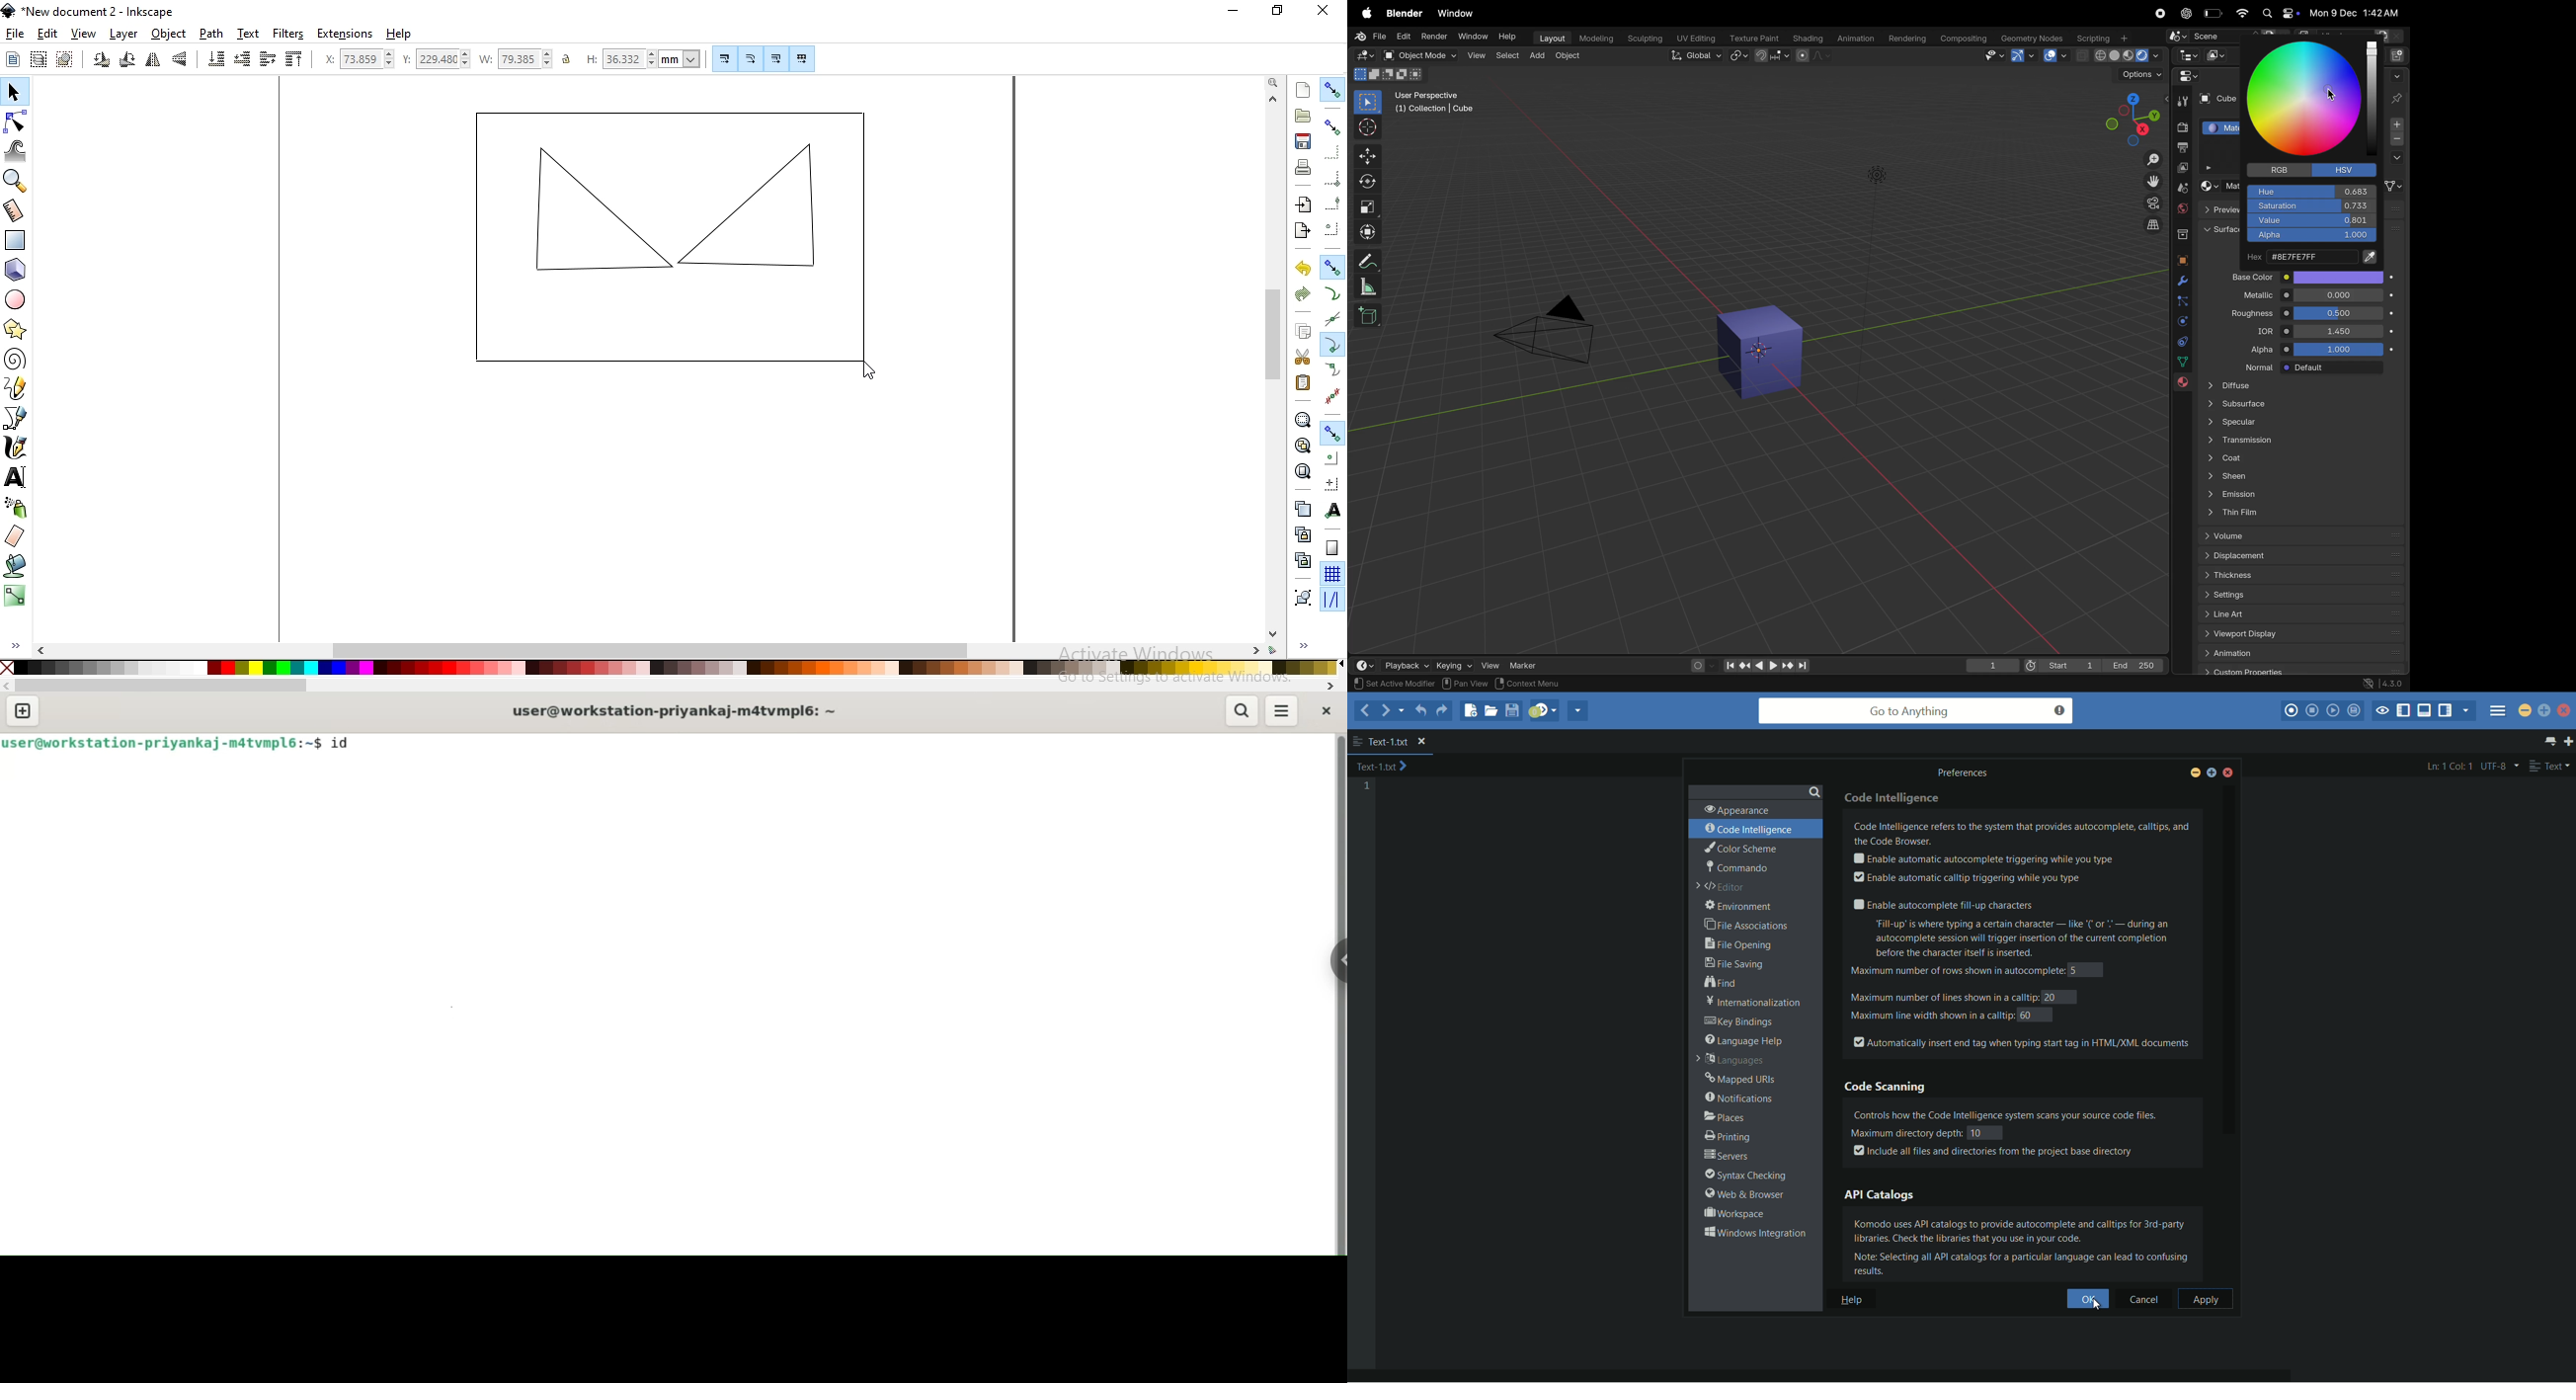 The image size is (2576, 1400). What do you see at coordinates (1855, 39) in the screenshot?
I see `animation` at bounding box center [1855, 39].